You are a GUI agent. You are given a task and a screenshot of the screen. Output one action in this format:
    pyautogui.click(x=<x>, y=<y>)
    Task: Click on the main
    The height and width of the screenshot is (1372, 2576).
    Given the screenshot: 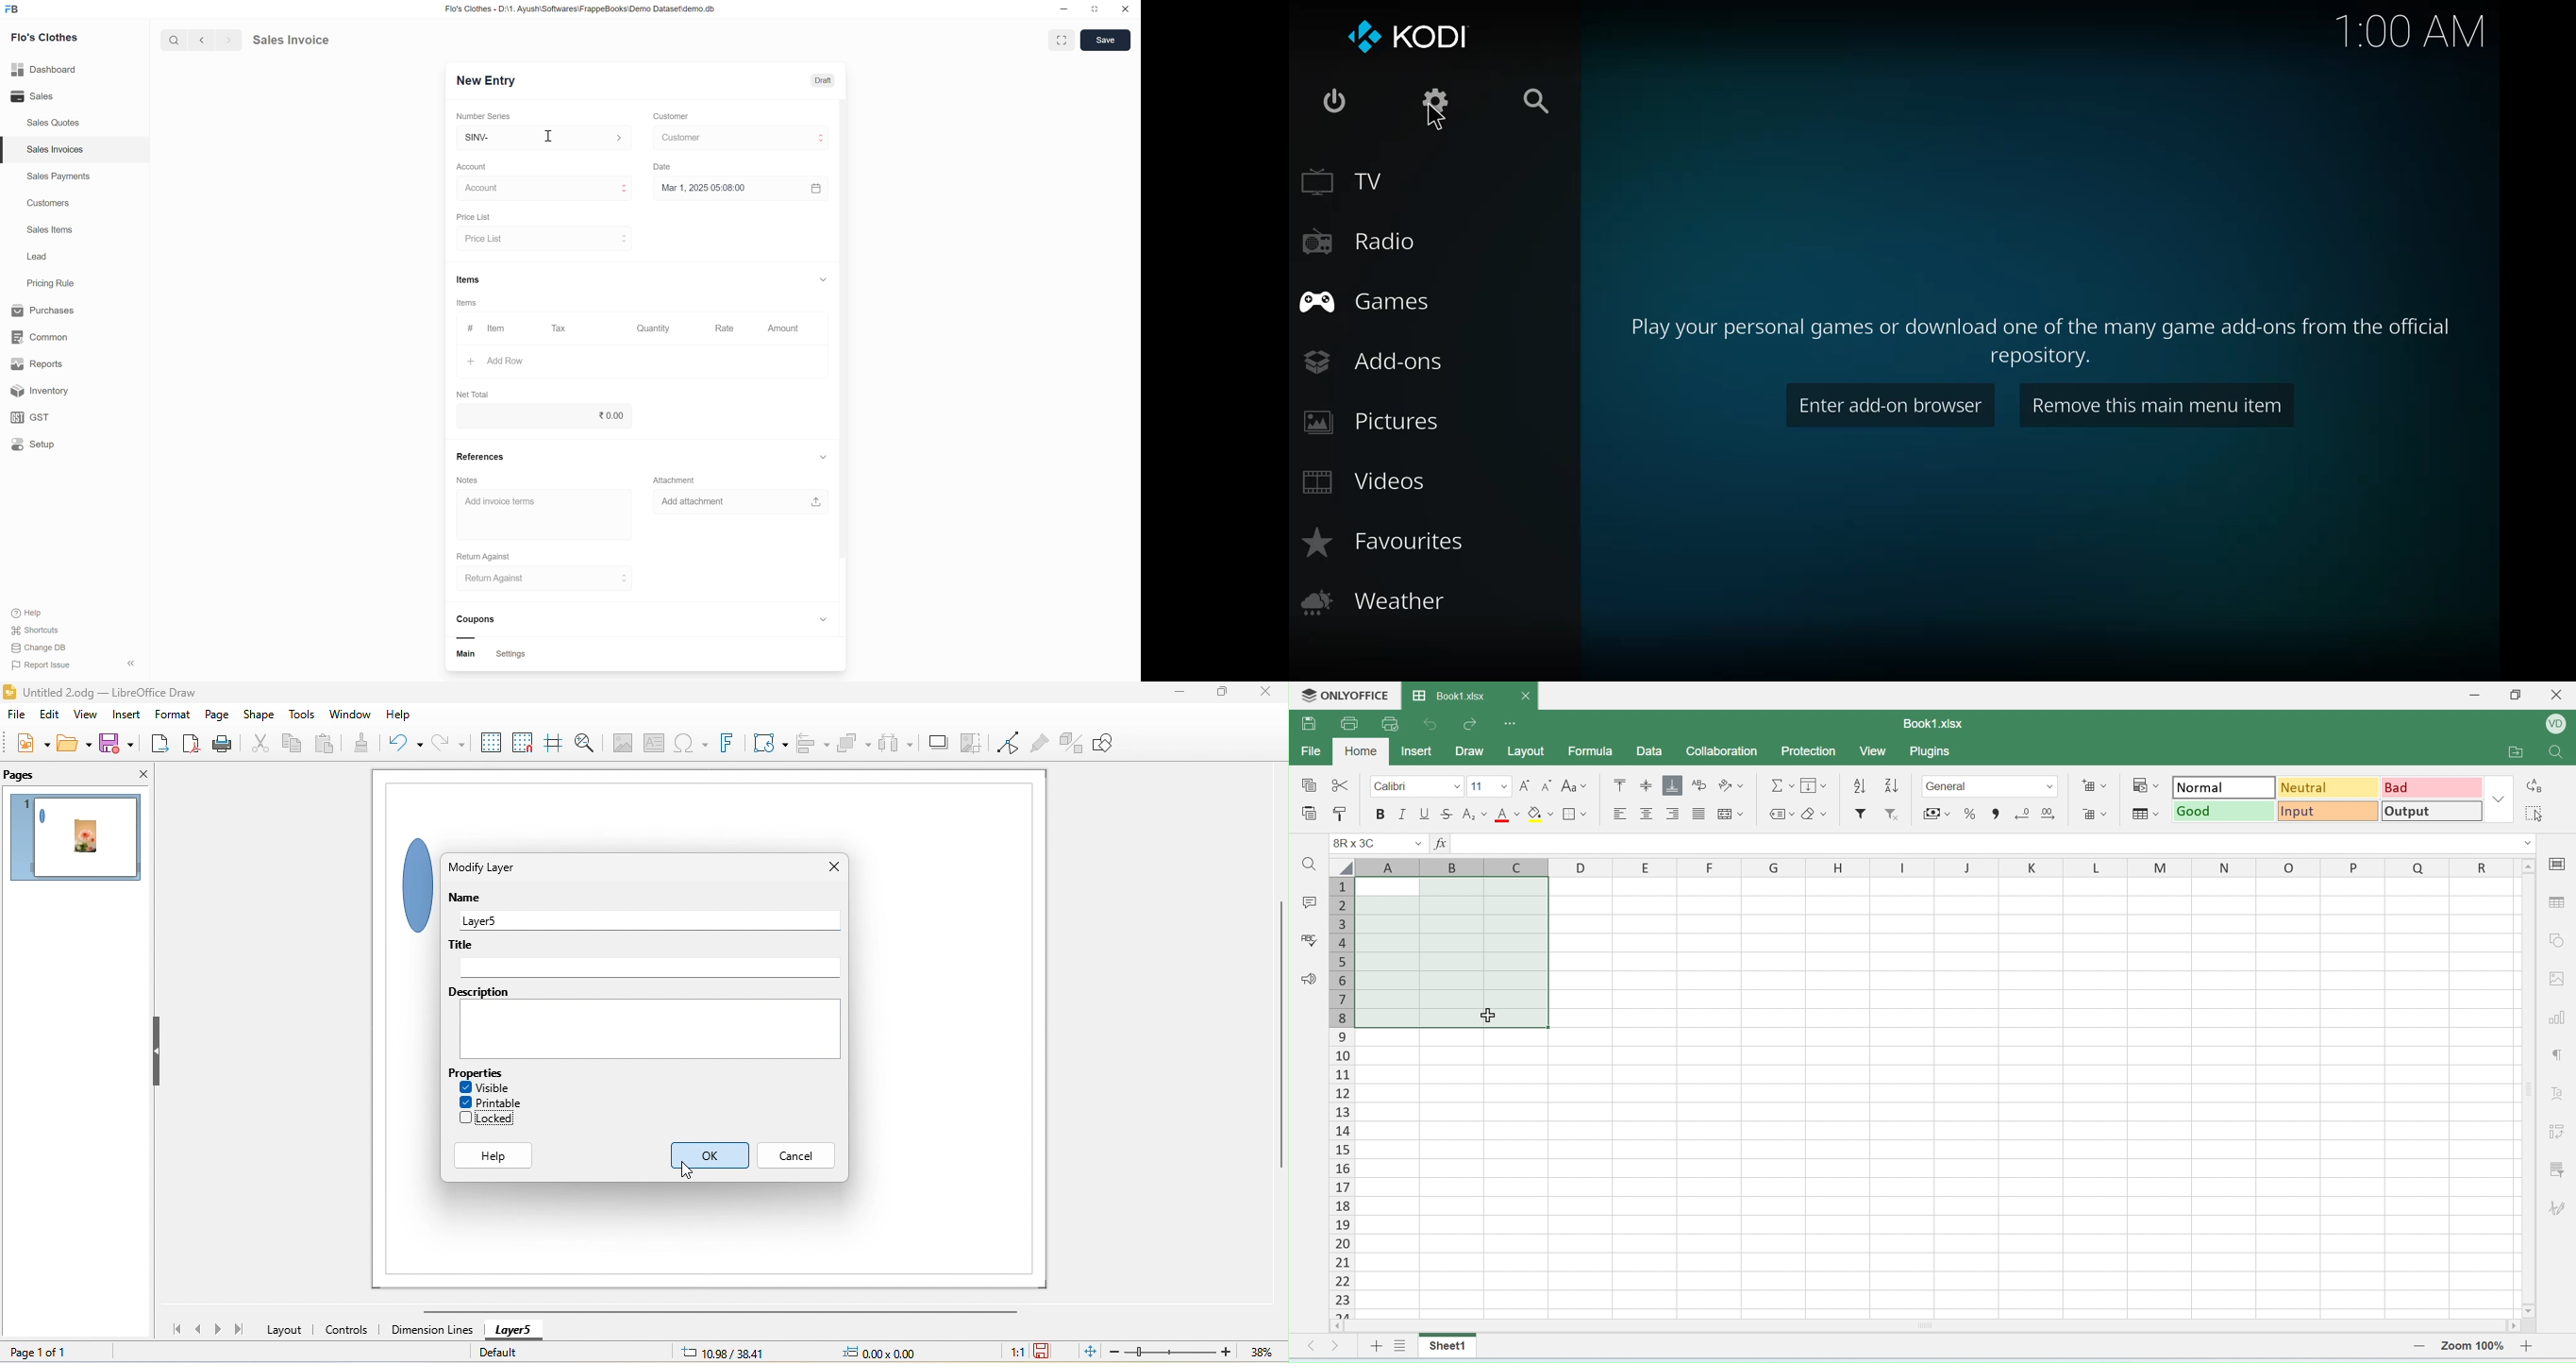 What is the action you would take?
    pyautogui.click(x=470, y=655)
    